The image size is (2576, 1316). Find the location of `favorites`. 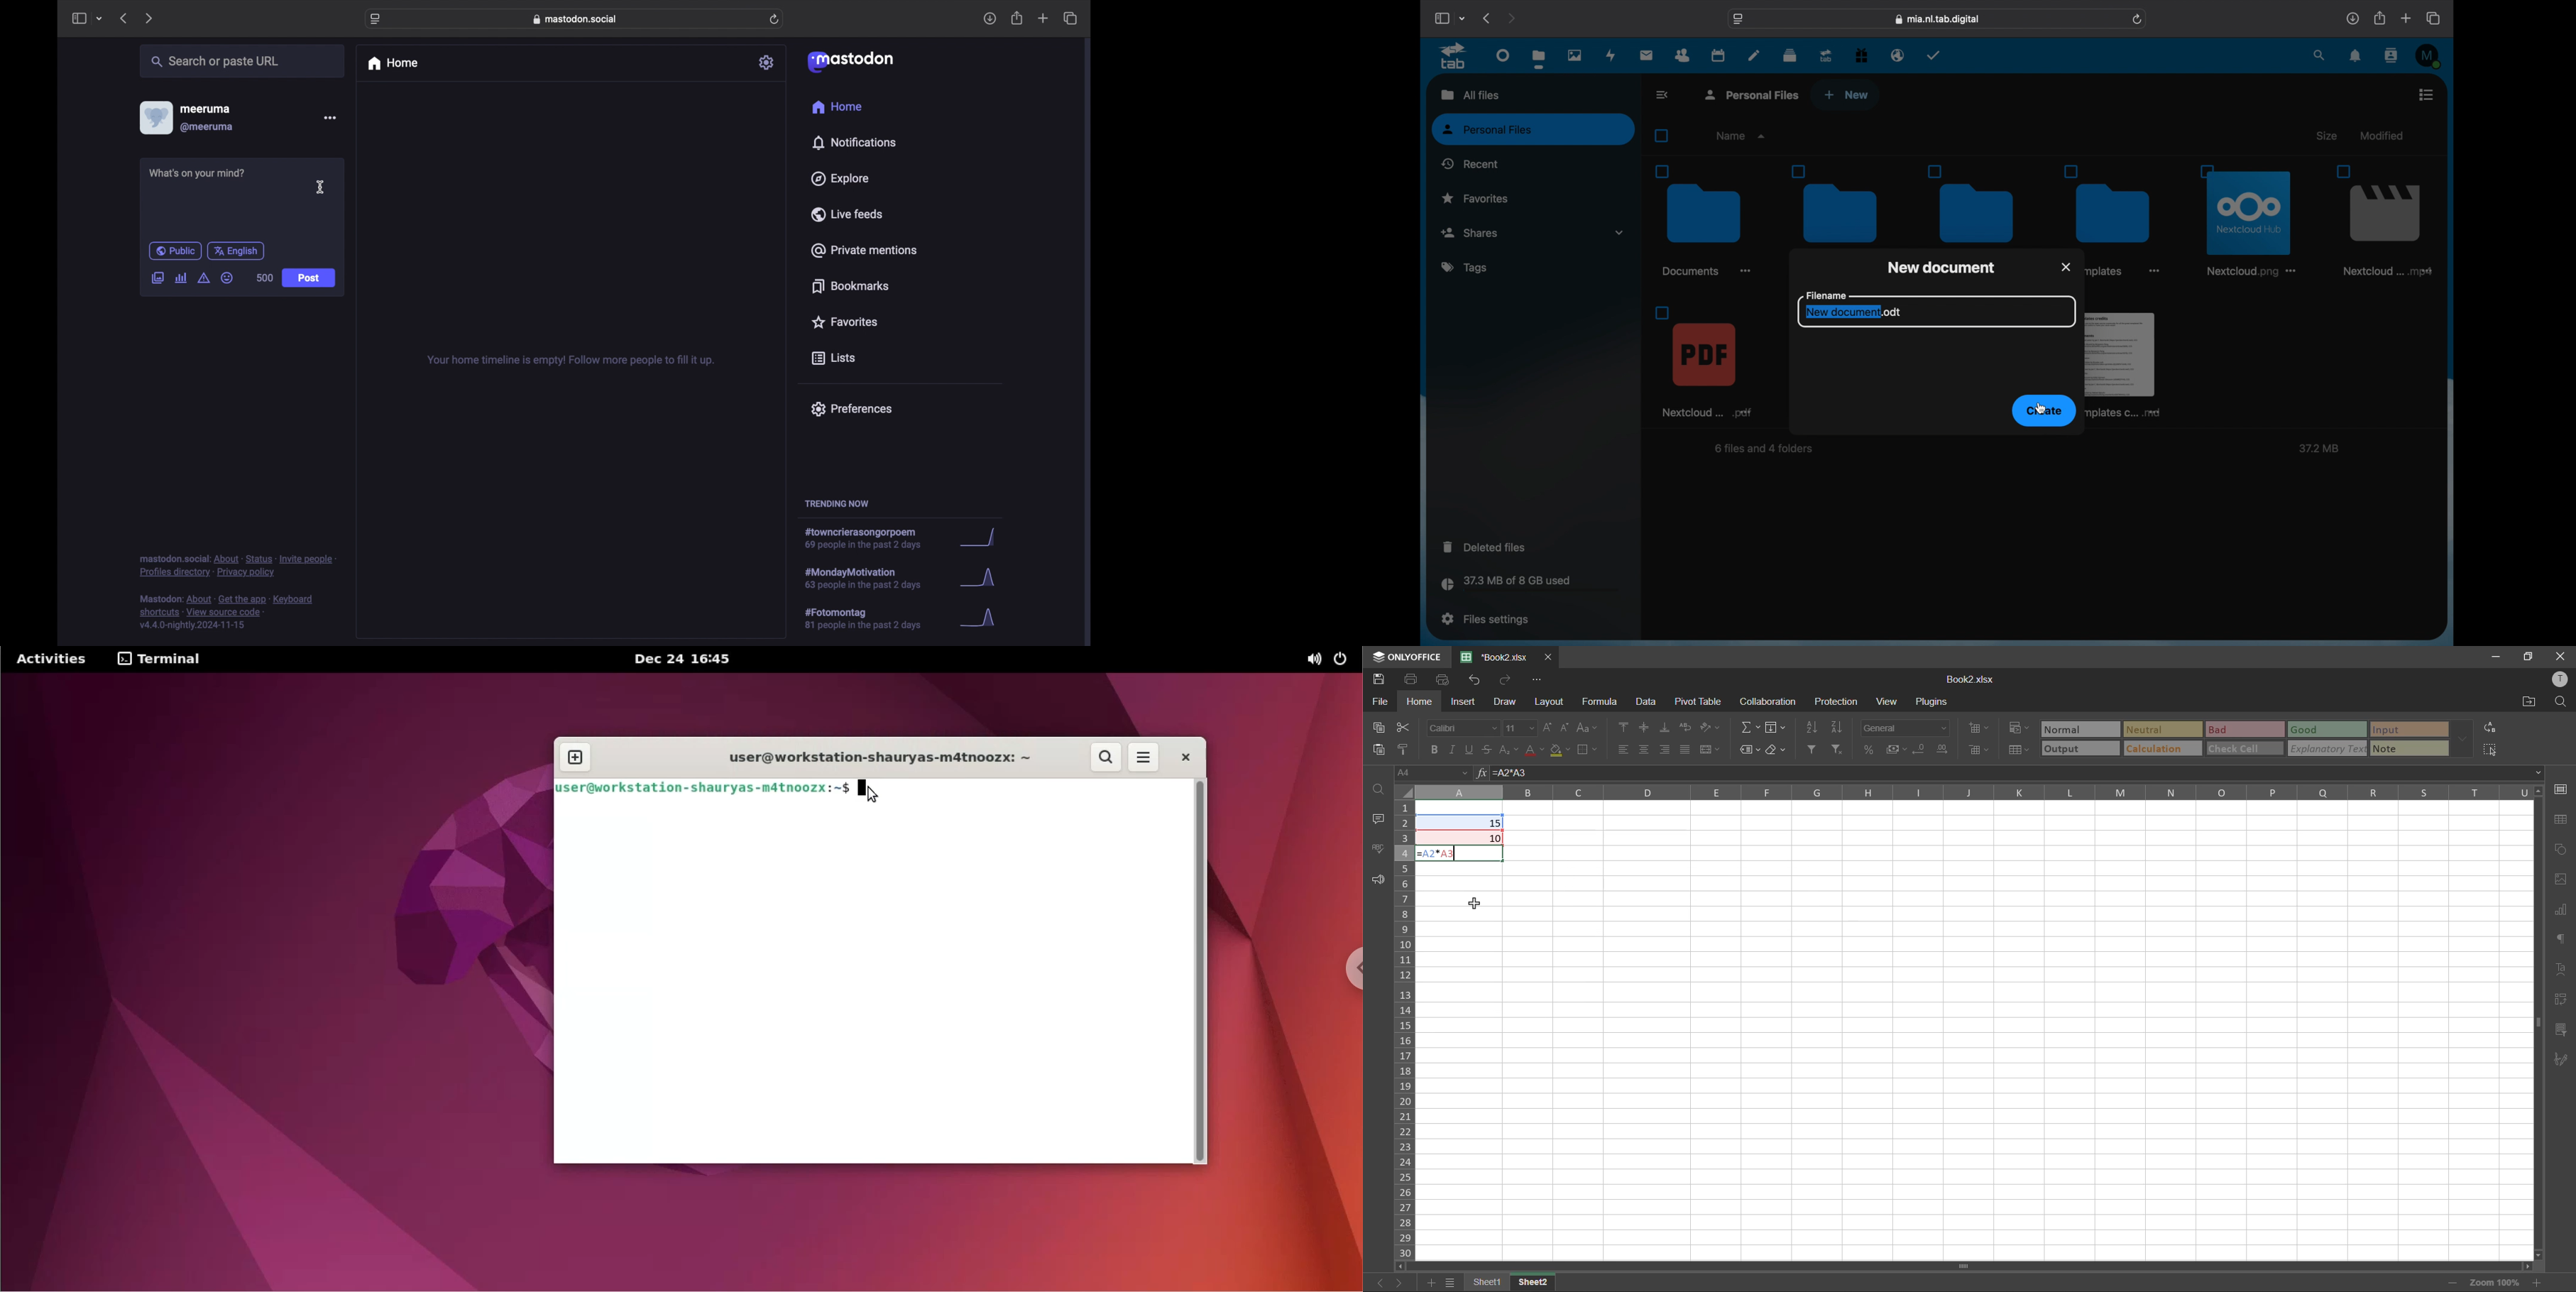

favorites is located at coordinates (1475, 197).